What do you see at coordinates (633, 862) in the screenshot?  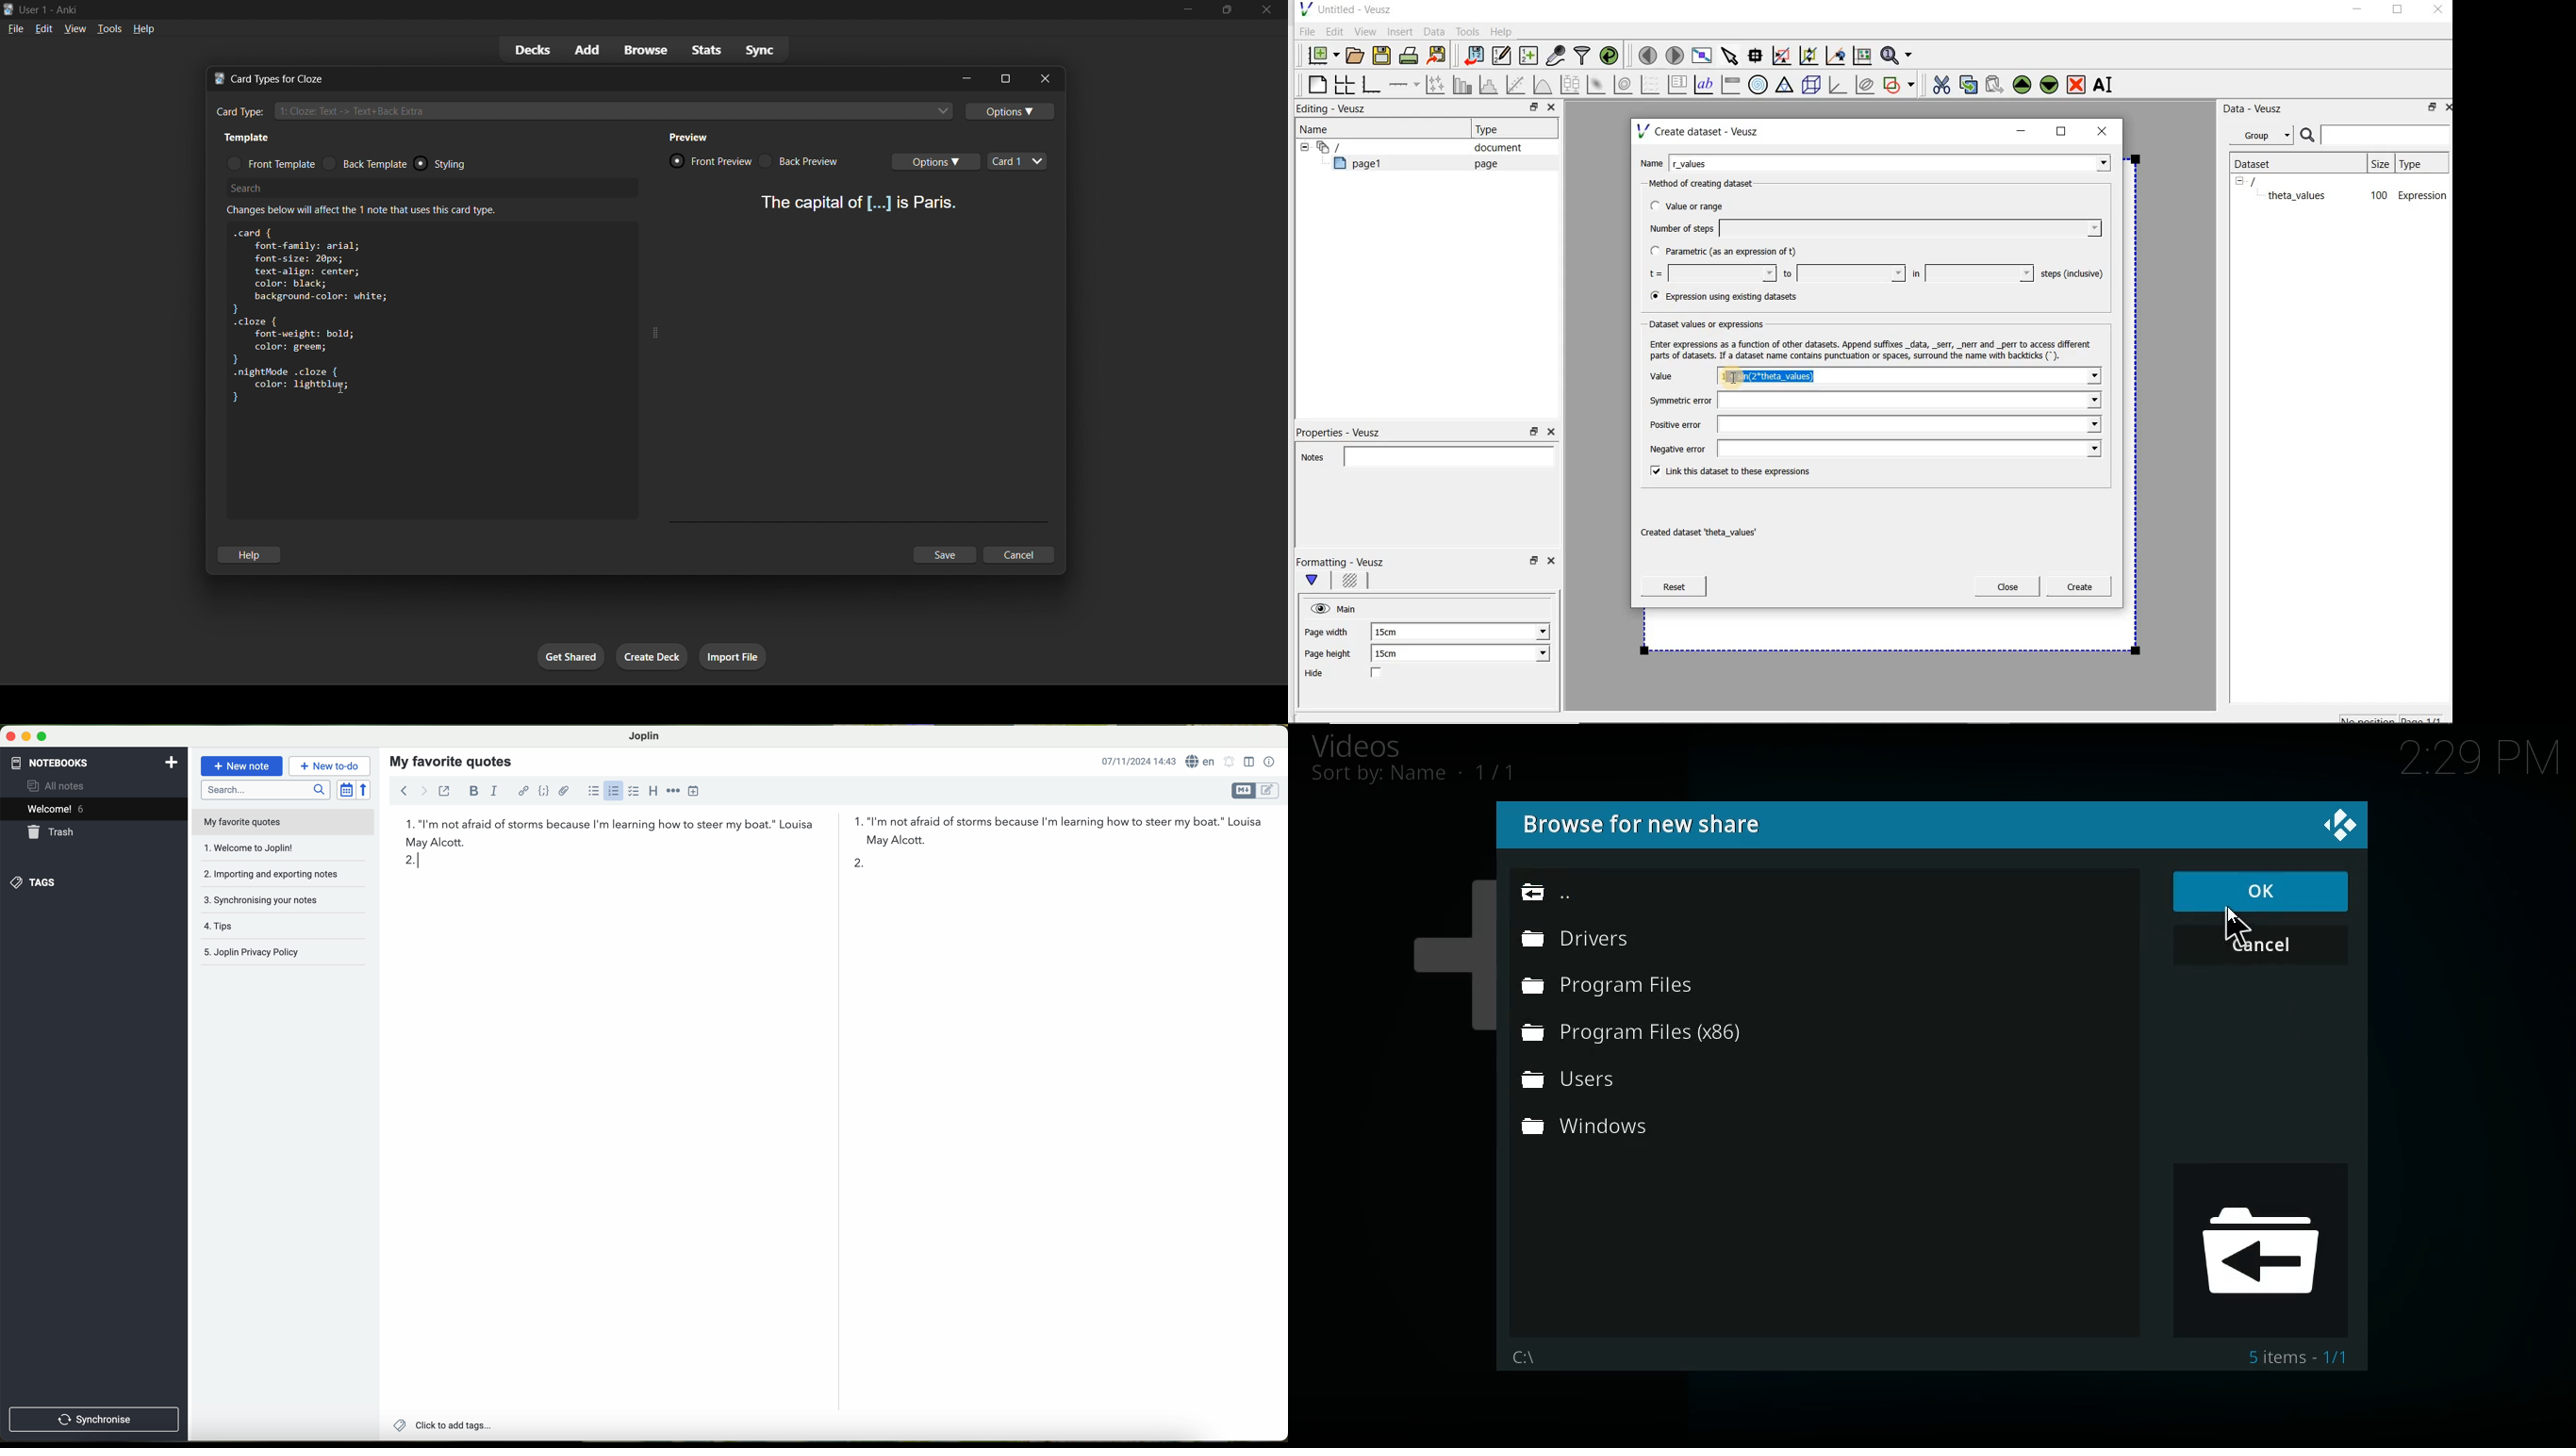 I see `2 in the list` at bounding box center [633, 862].